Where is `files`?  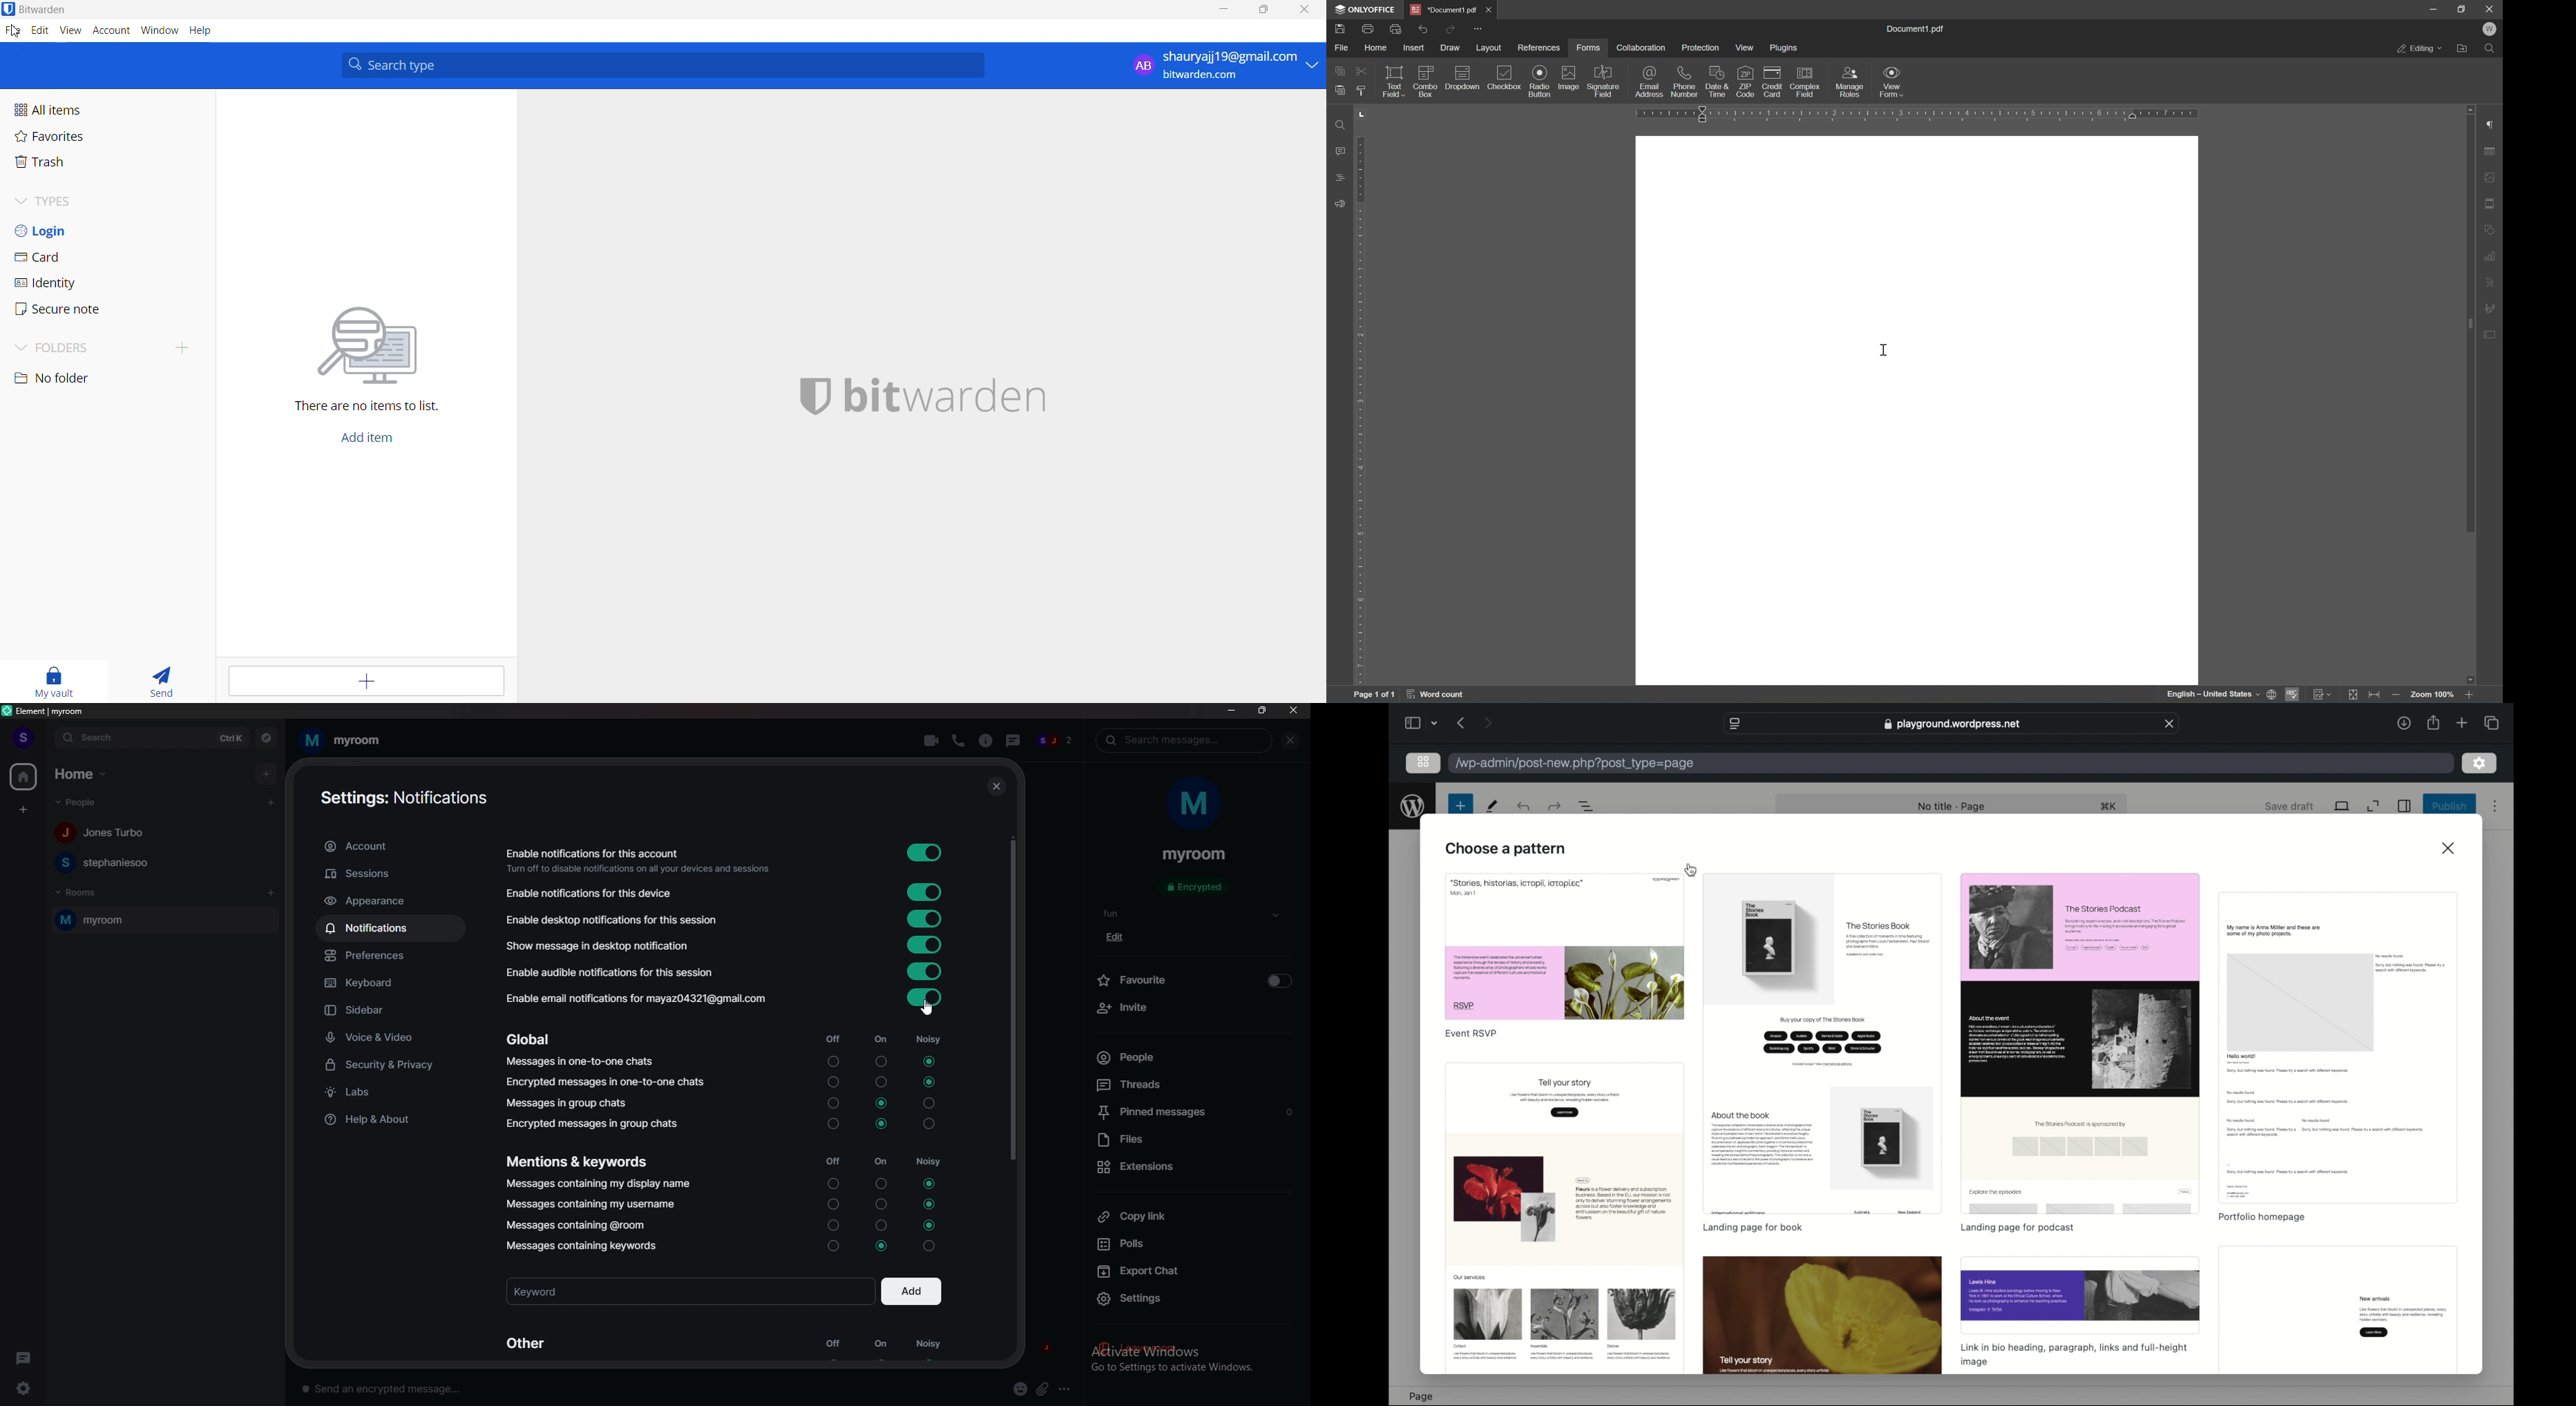
files is located at coordinates (1193, 1140).